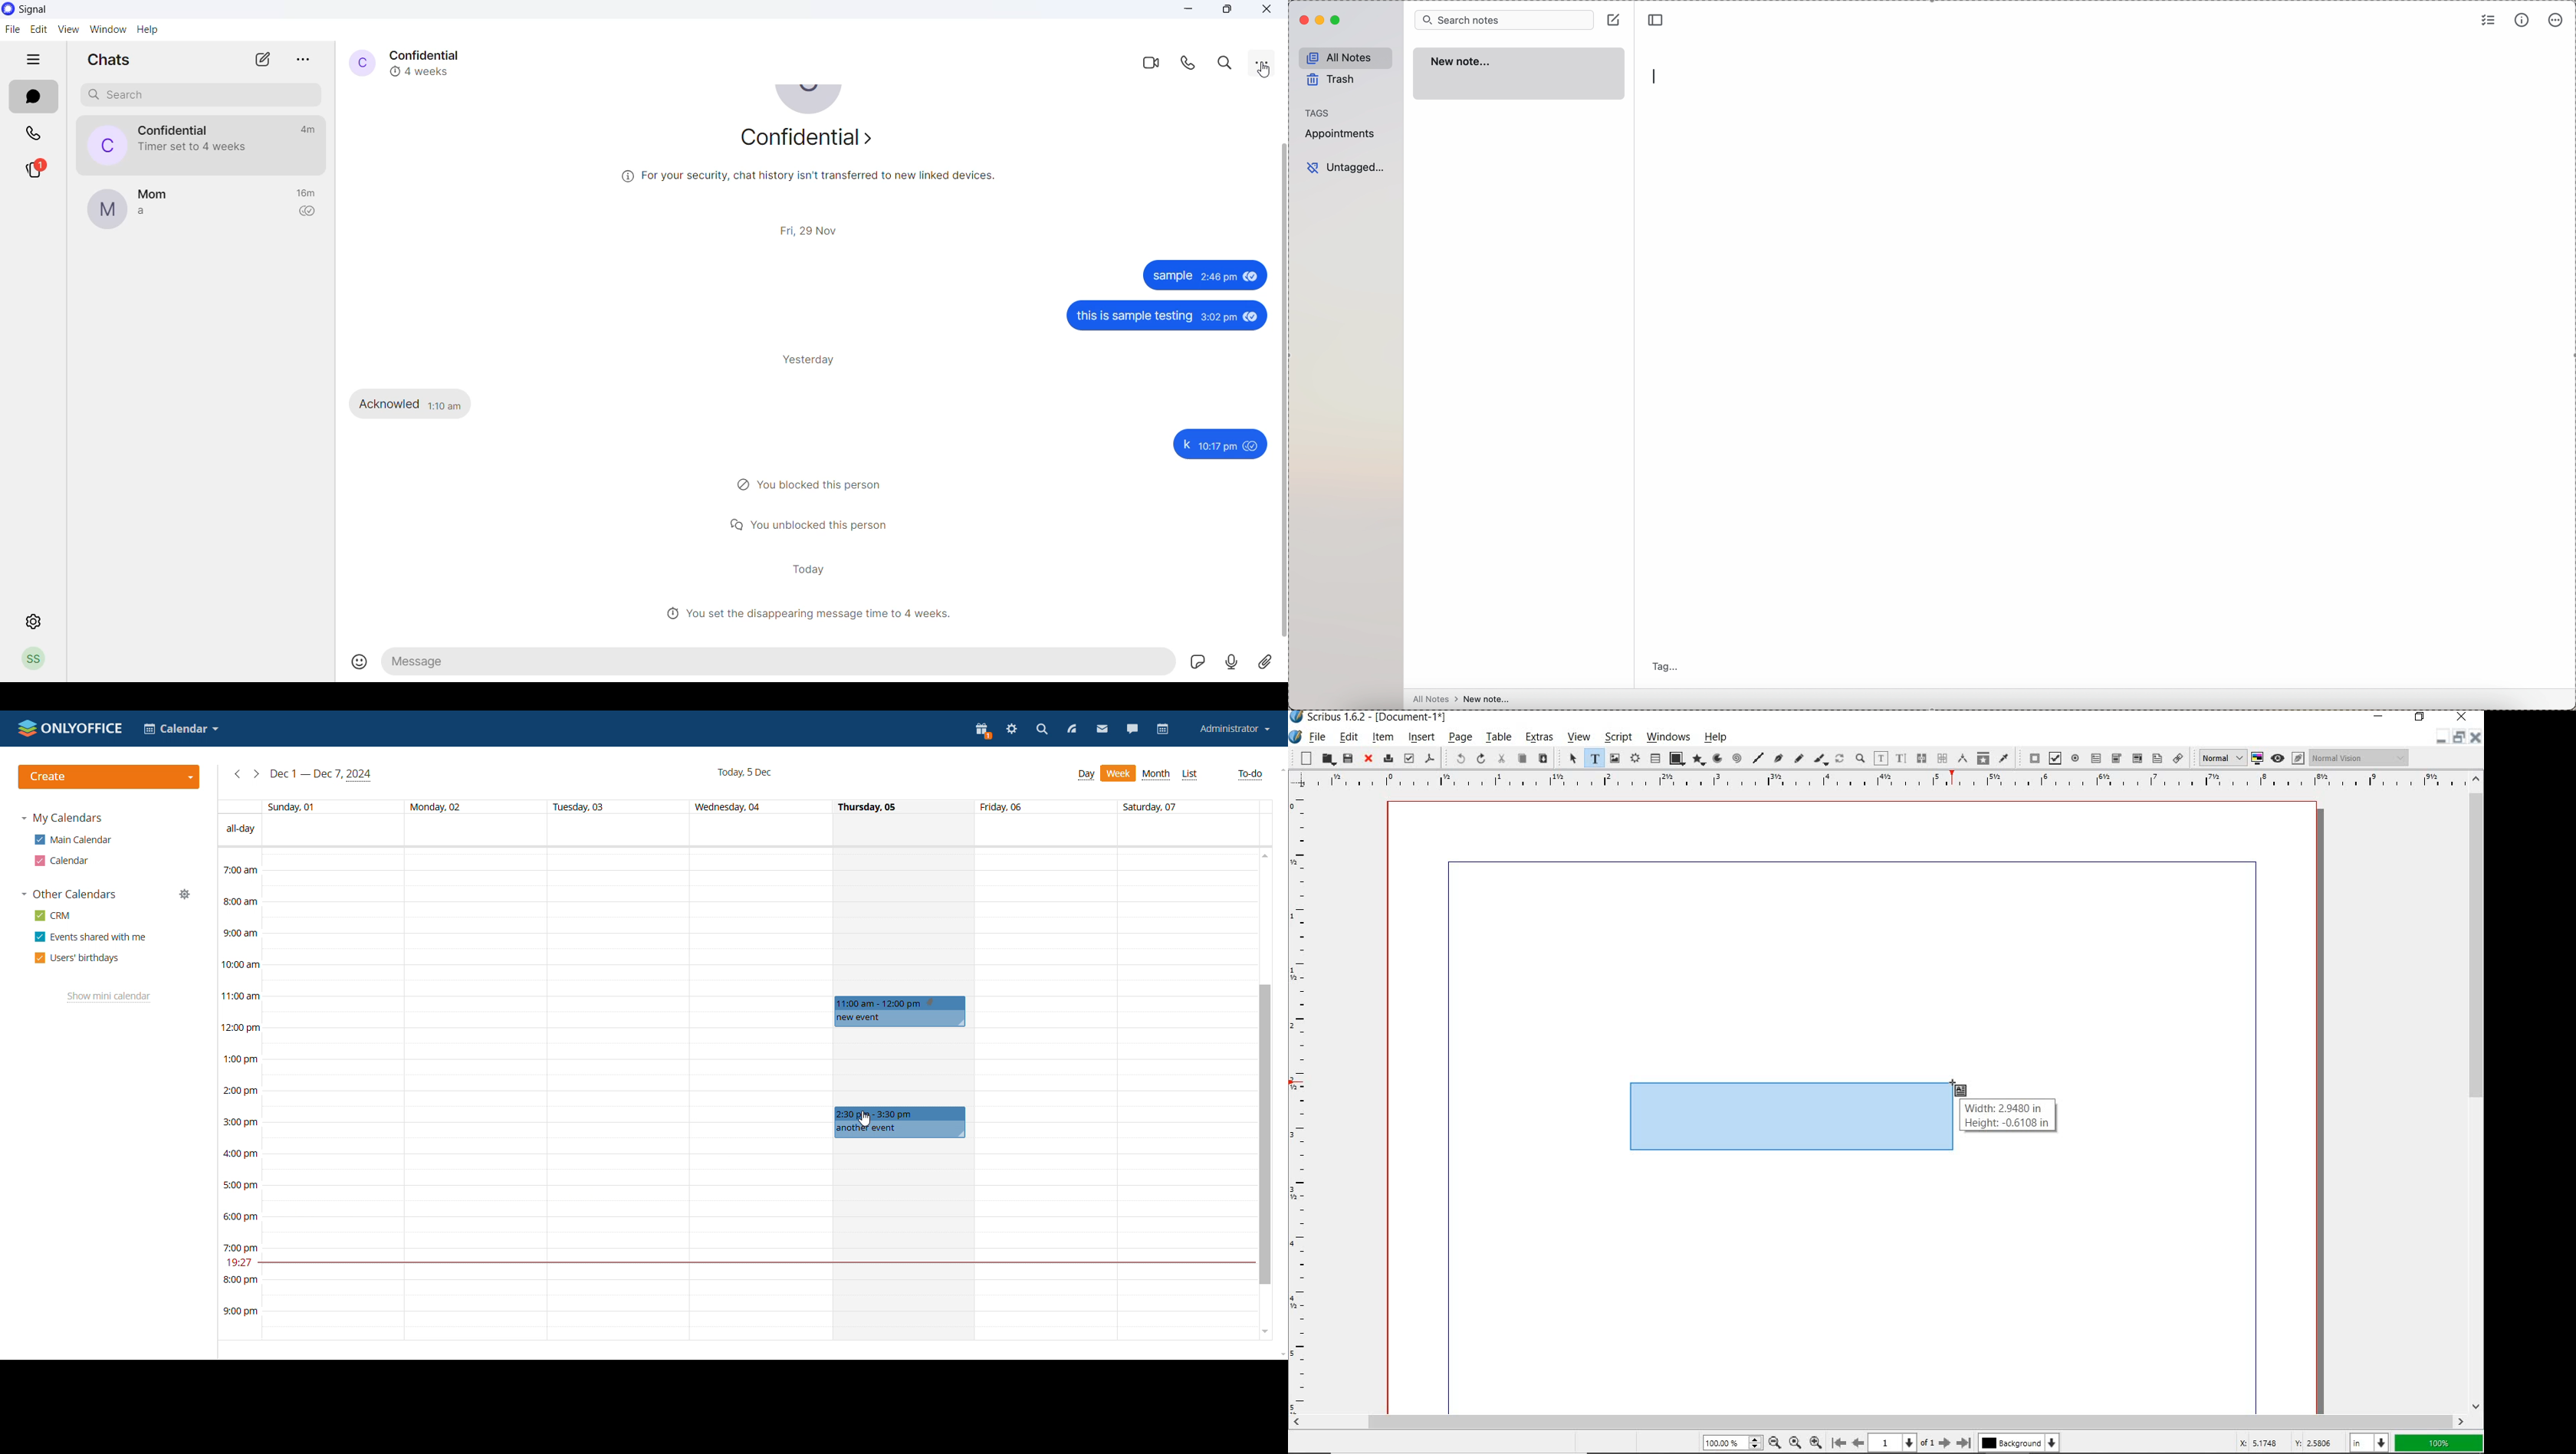  I want to click on link annotation, so click(2179, 758).